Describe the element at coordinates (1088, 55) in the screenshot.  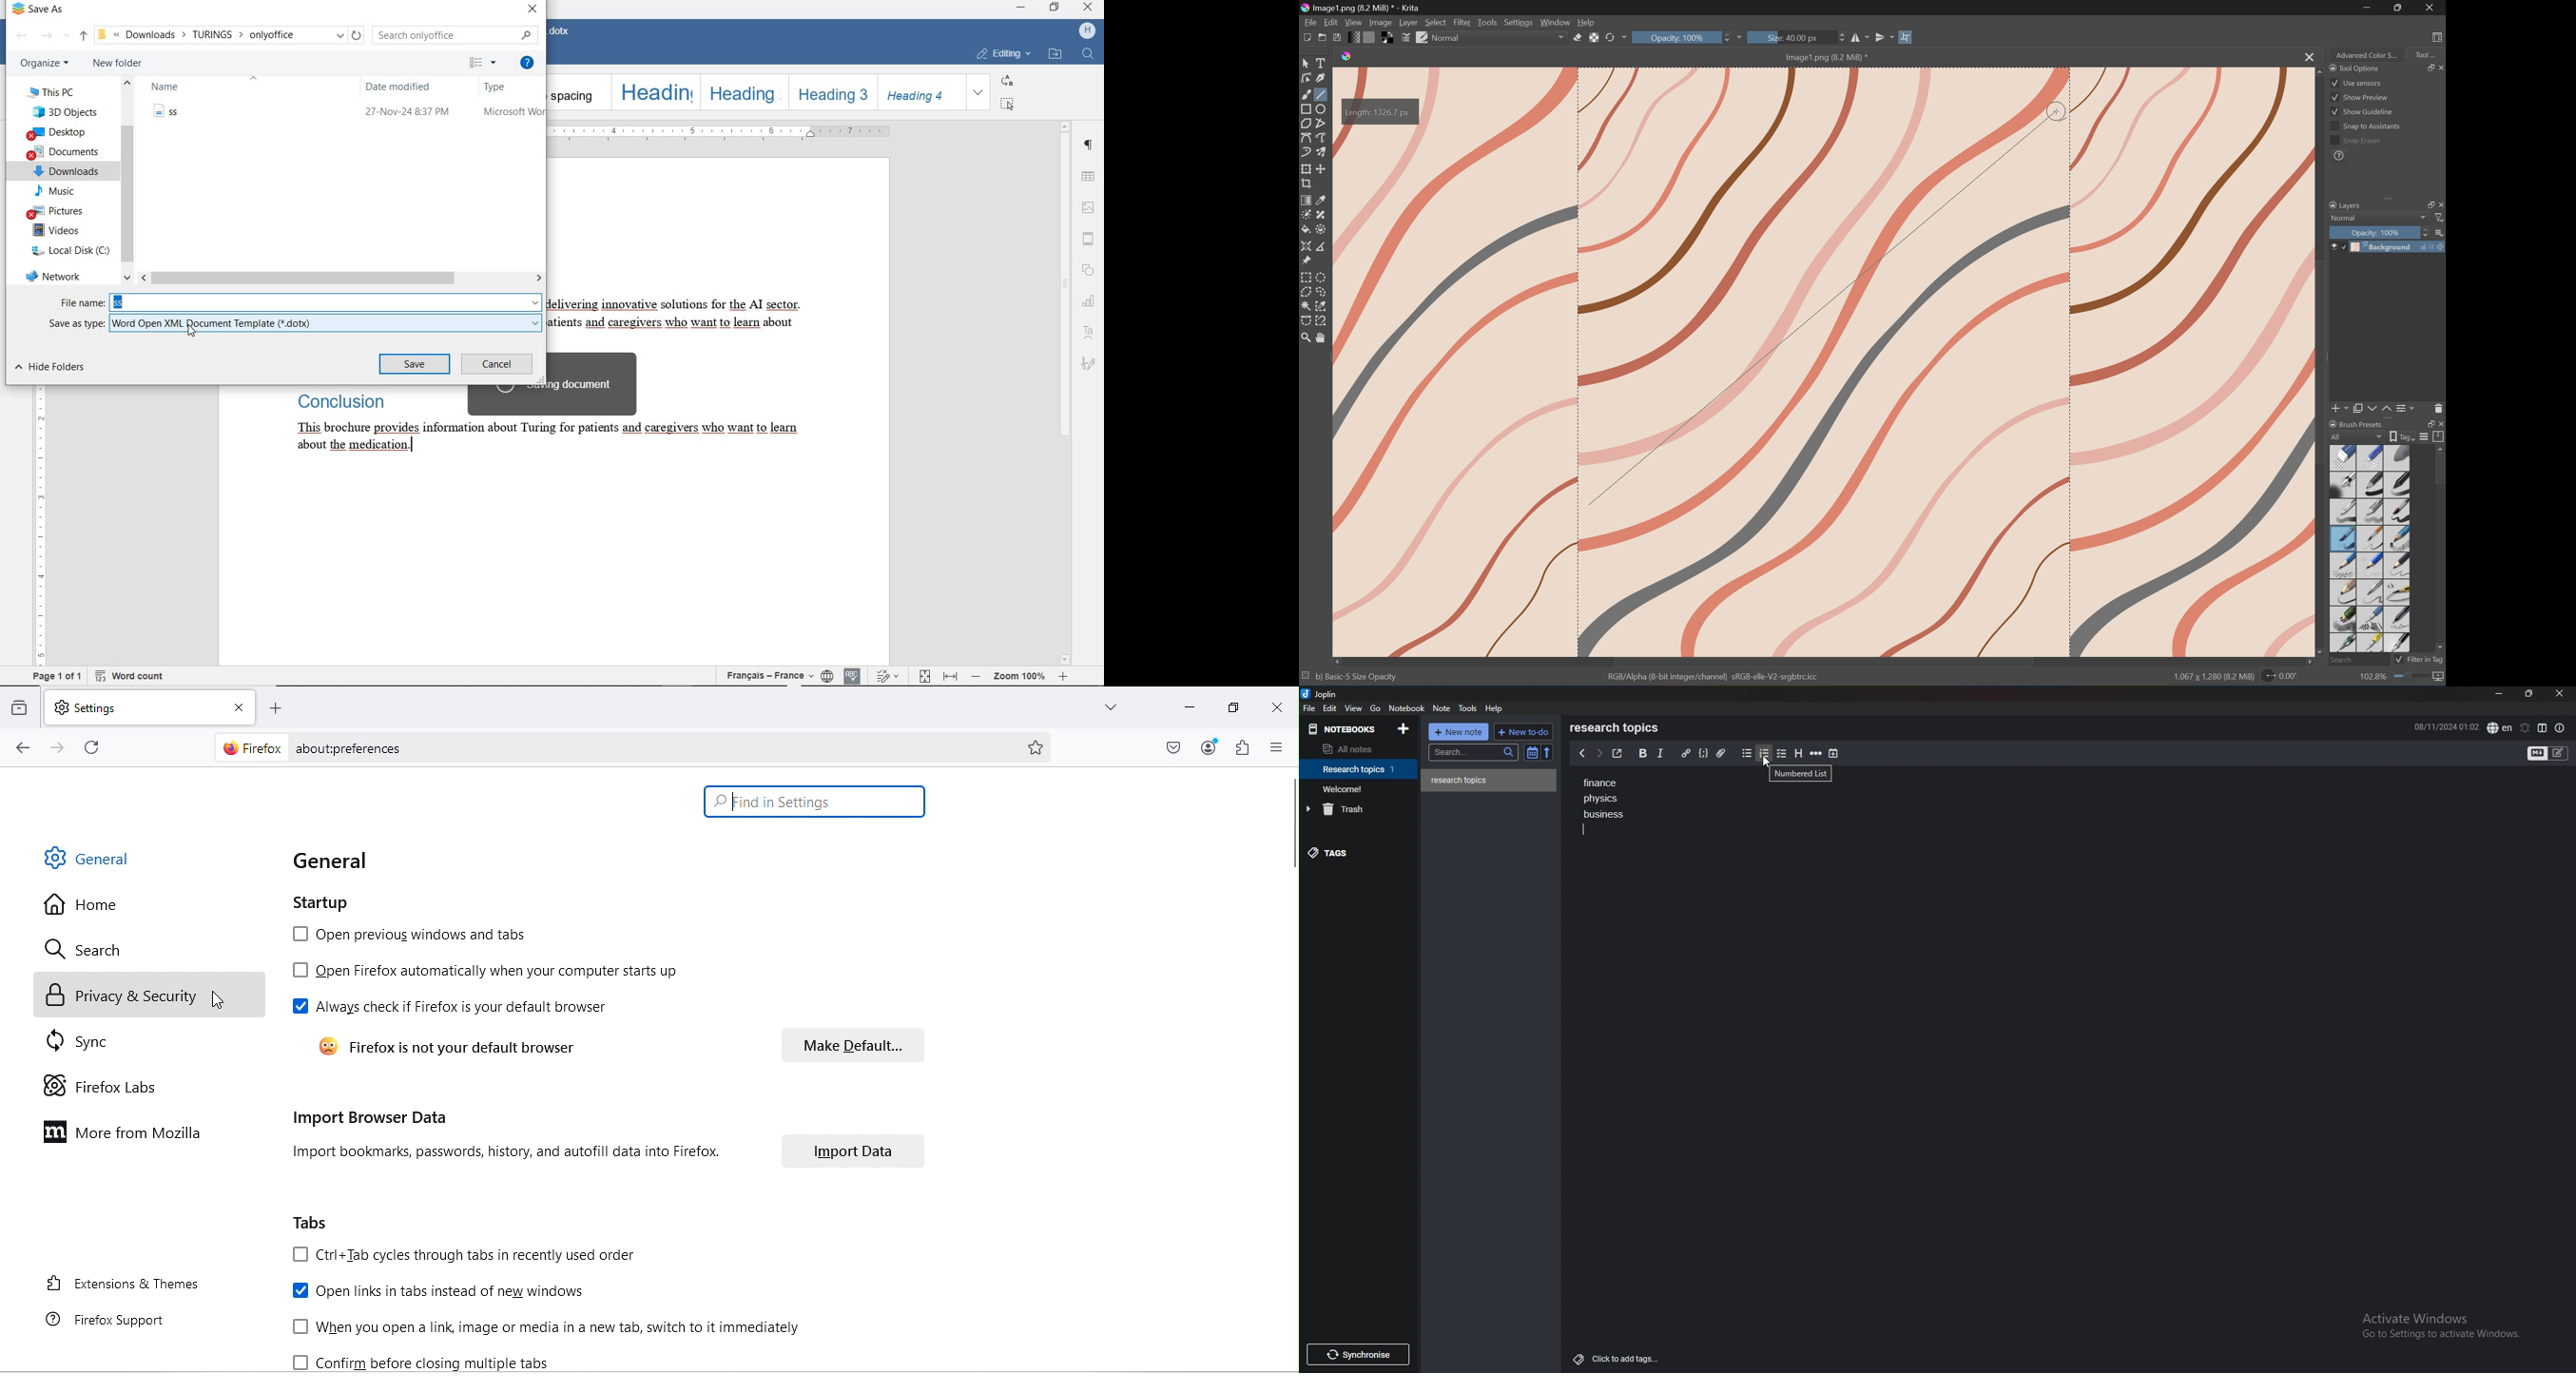
I see `FIND` at that location.